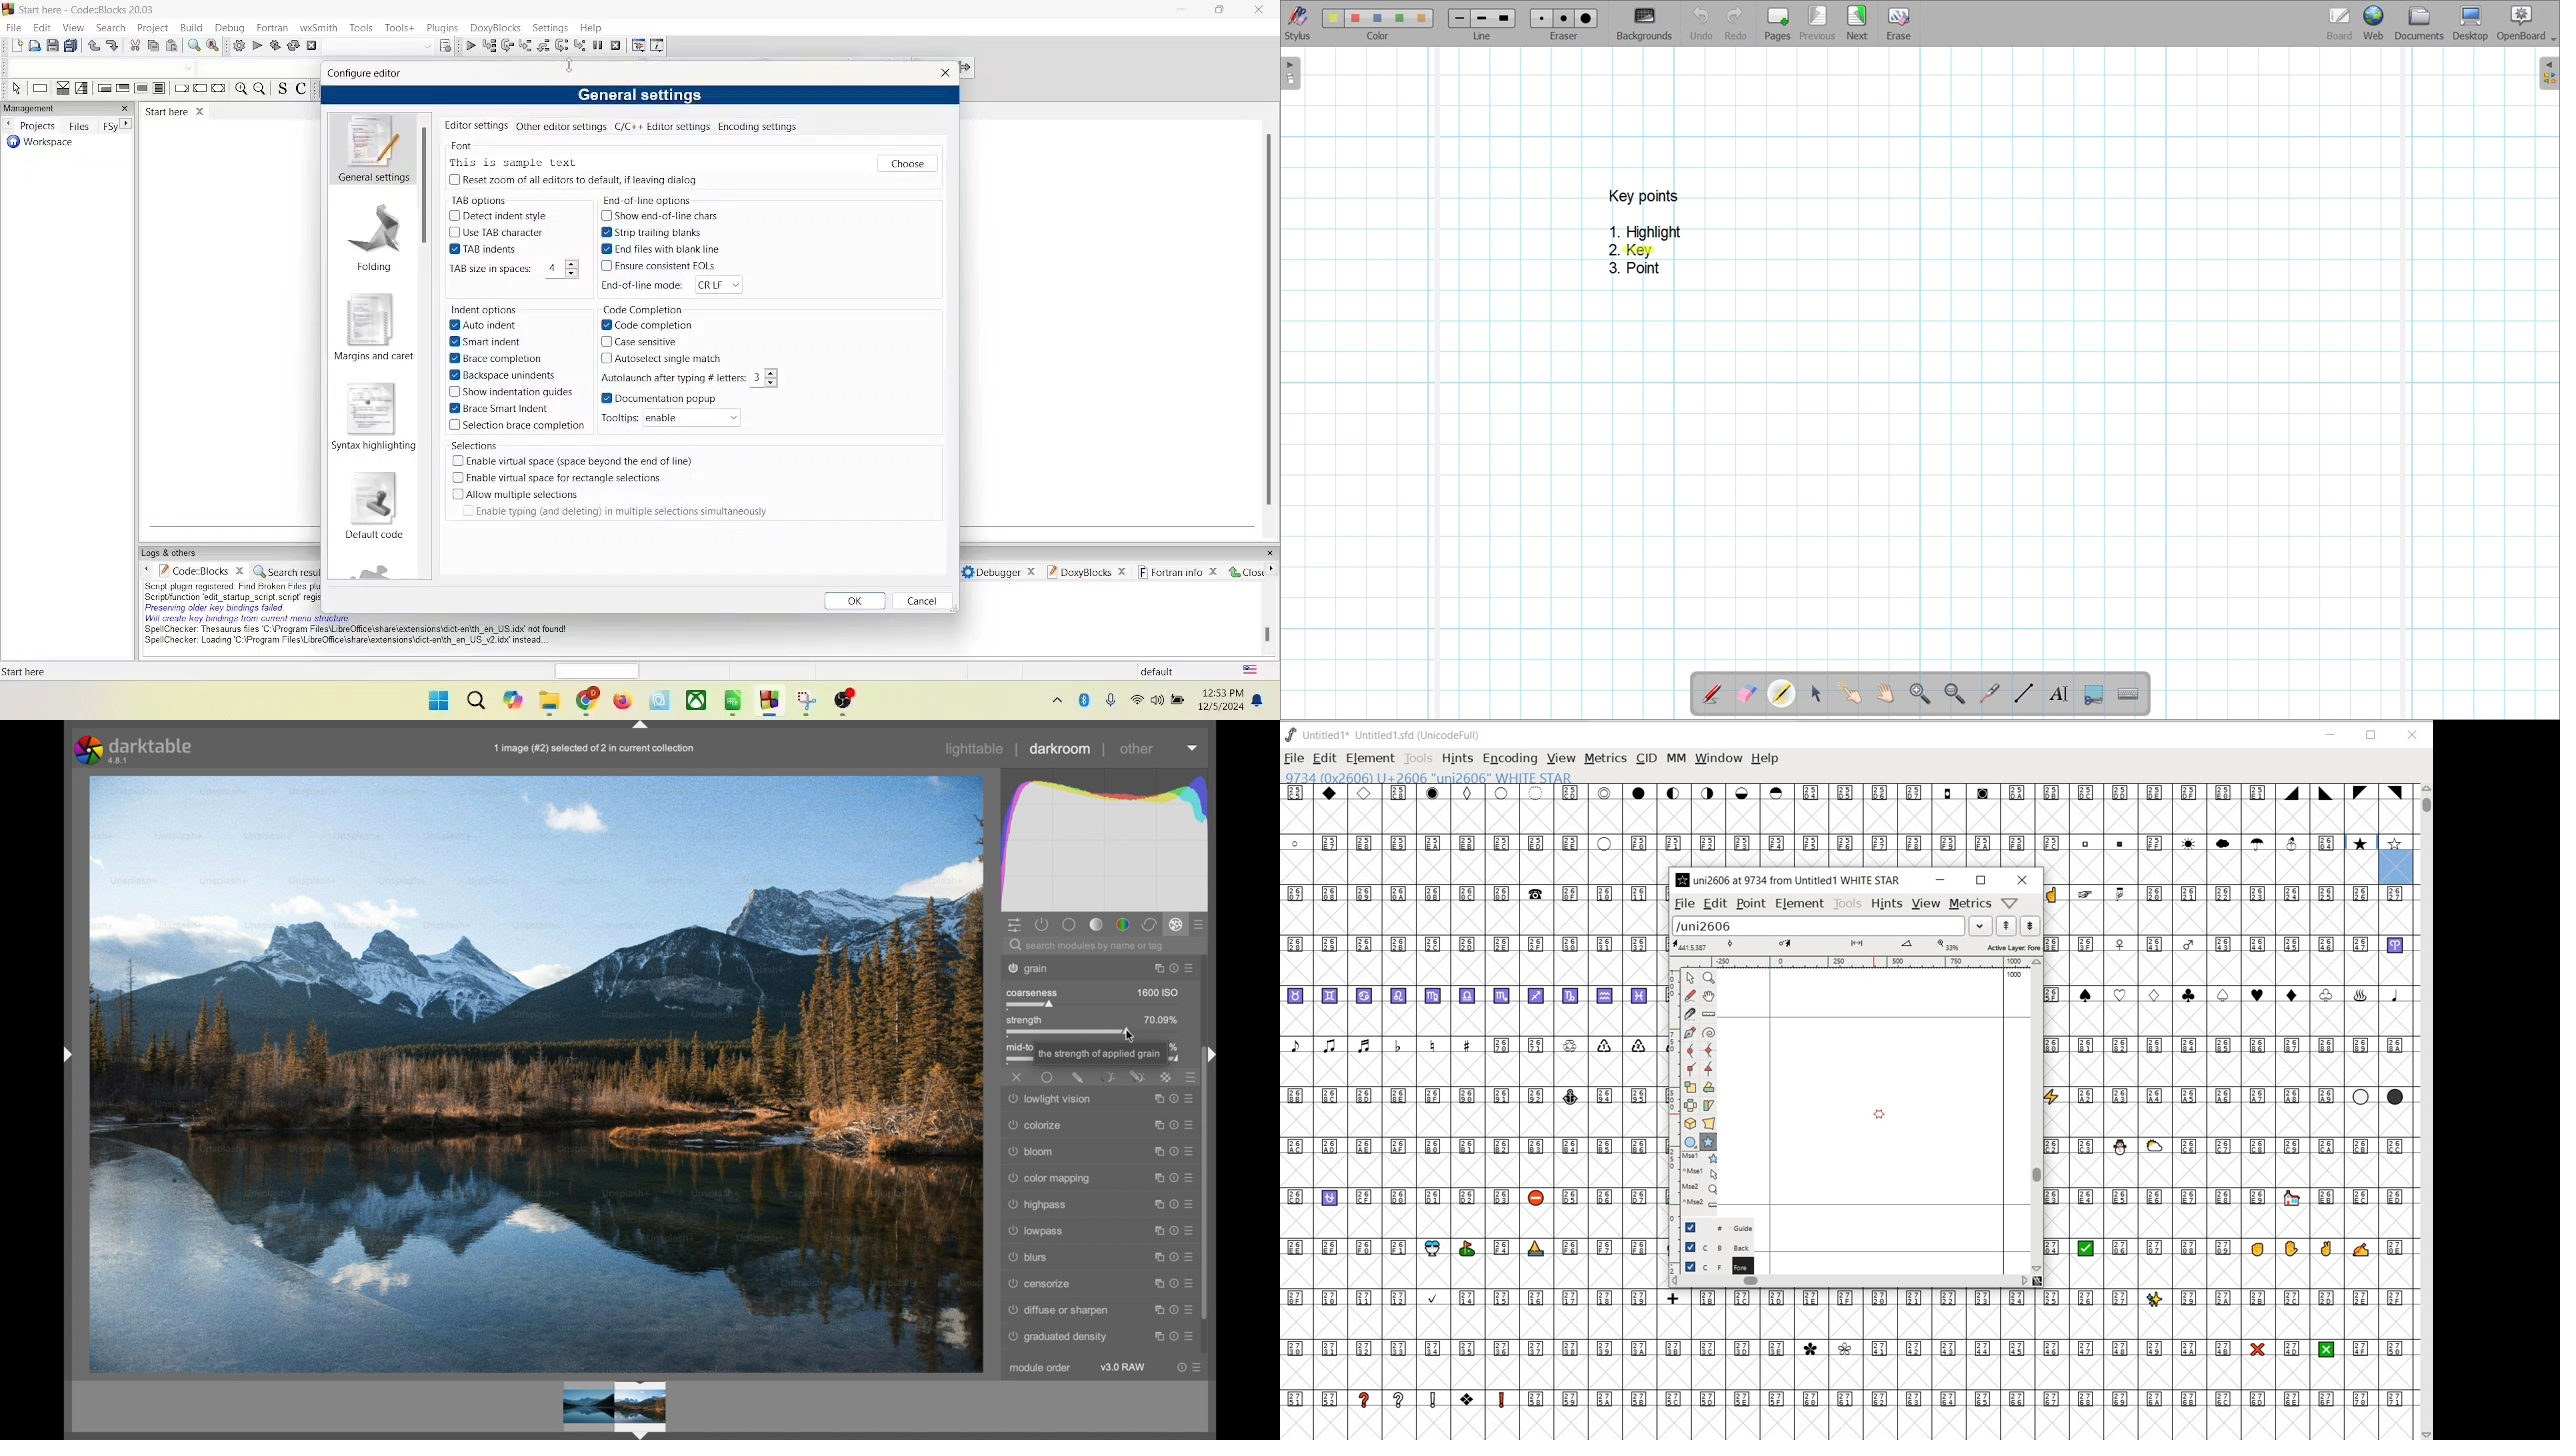 This screenshot has width=2576, height=1456. I want to click on line 3, so click(1503, 18).